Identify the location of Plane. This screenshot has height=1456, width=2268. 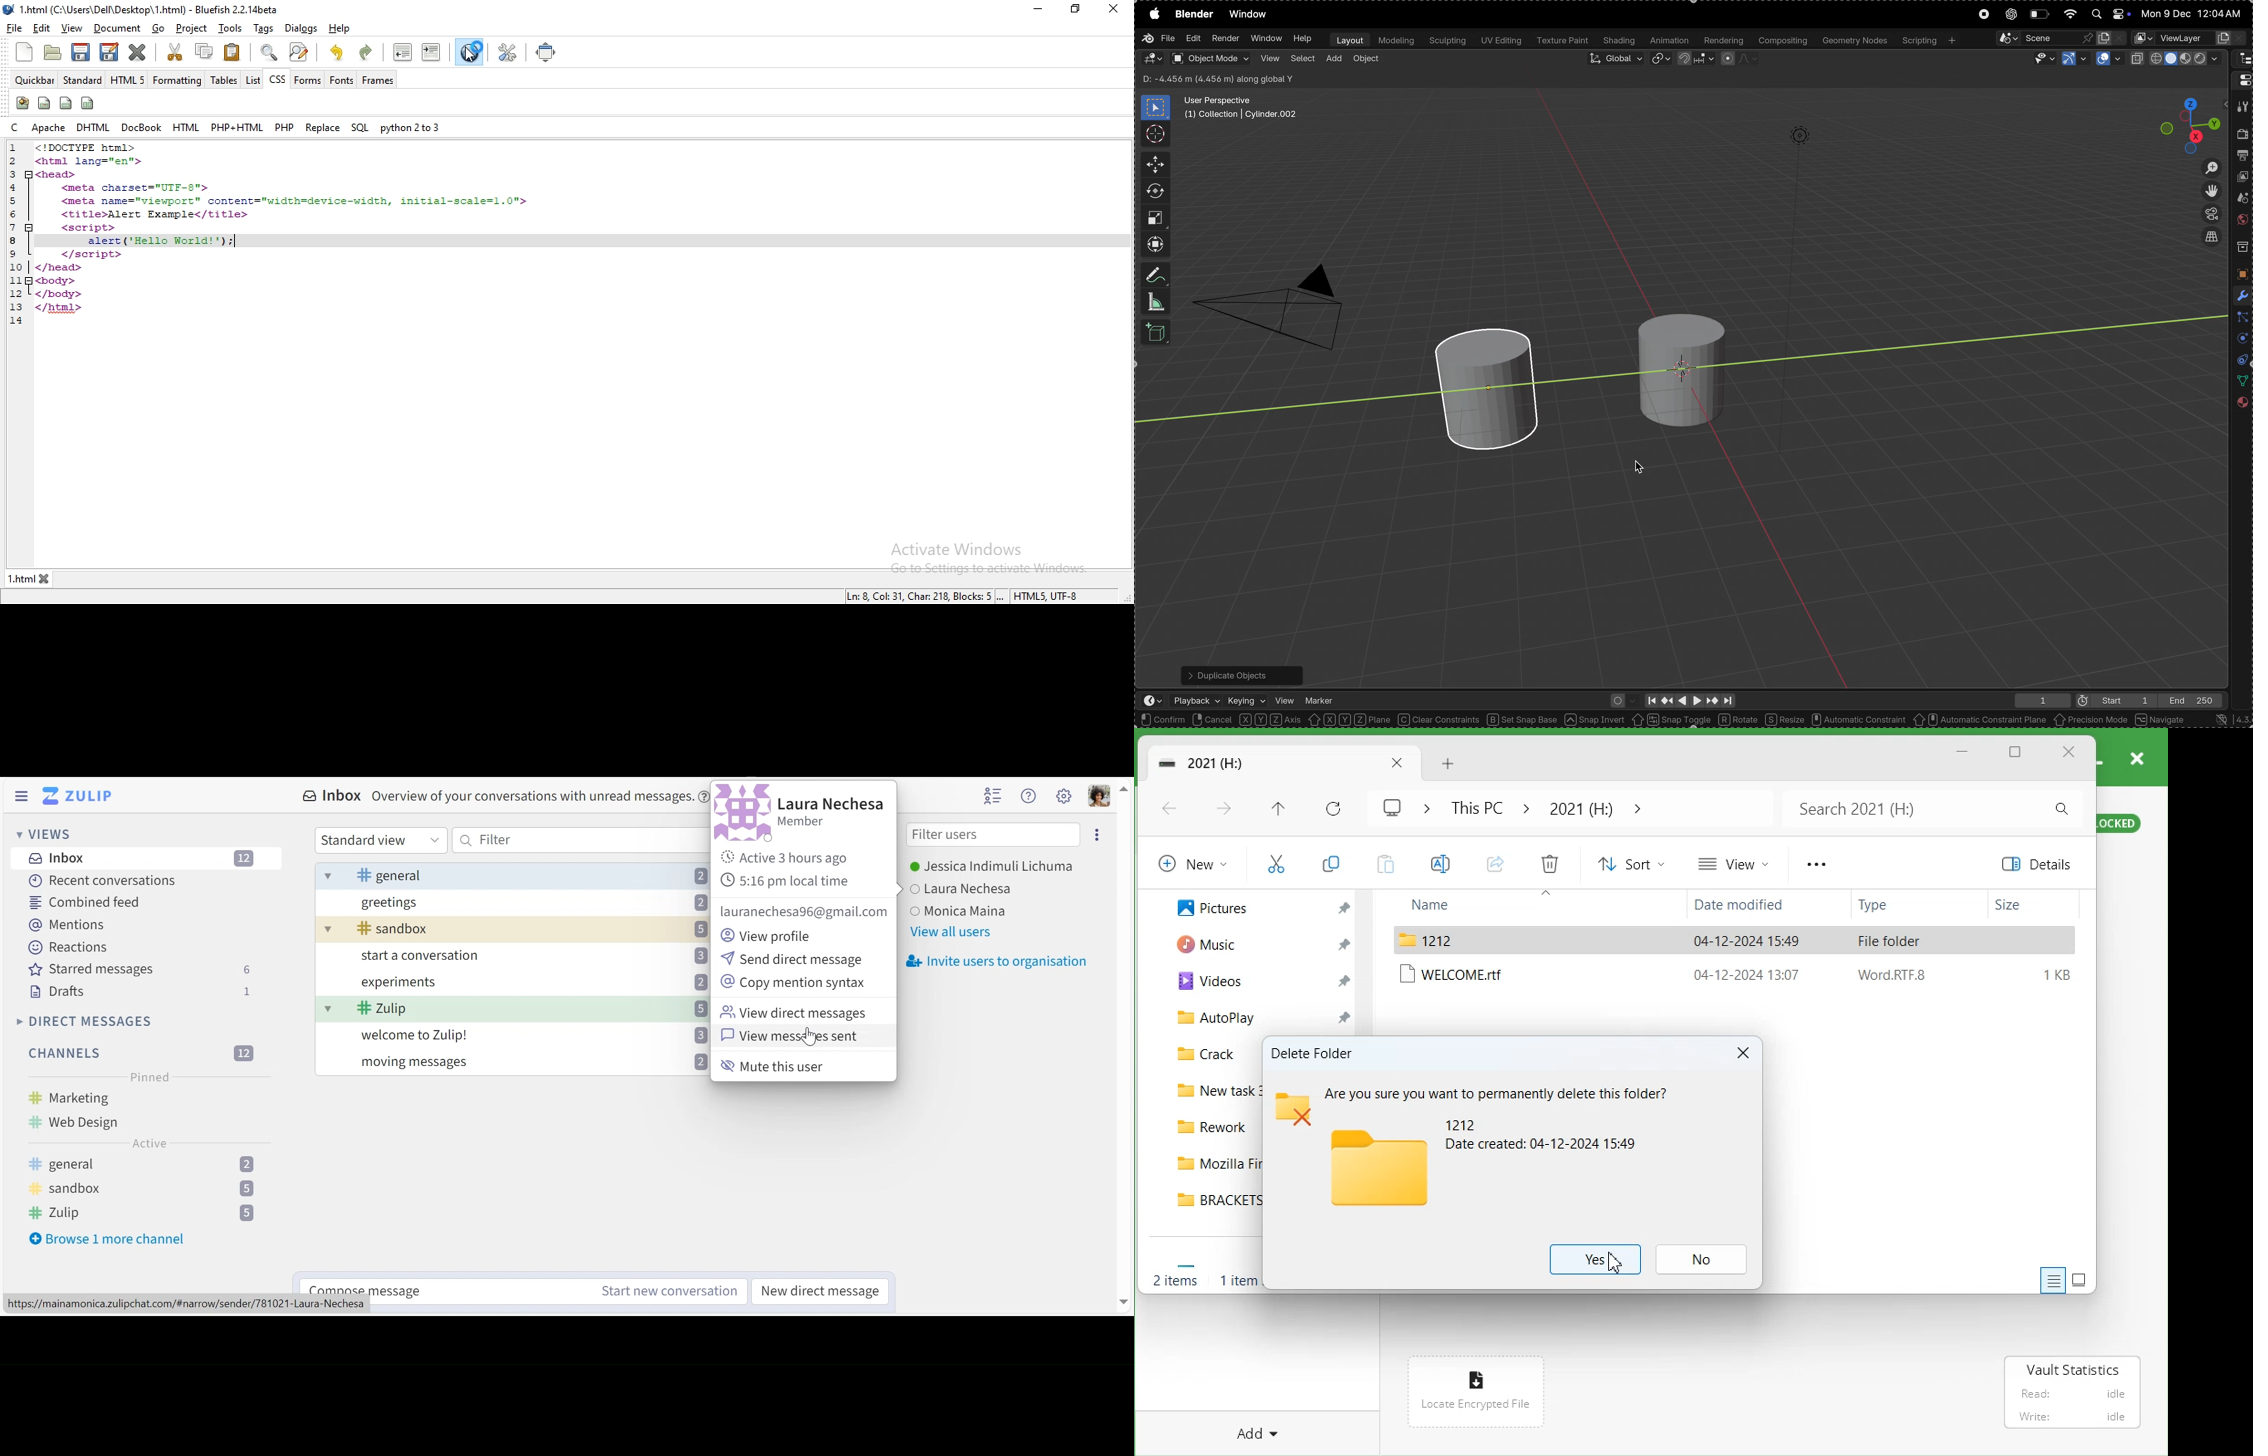
(1374, 720).